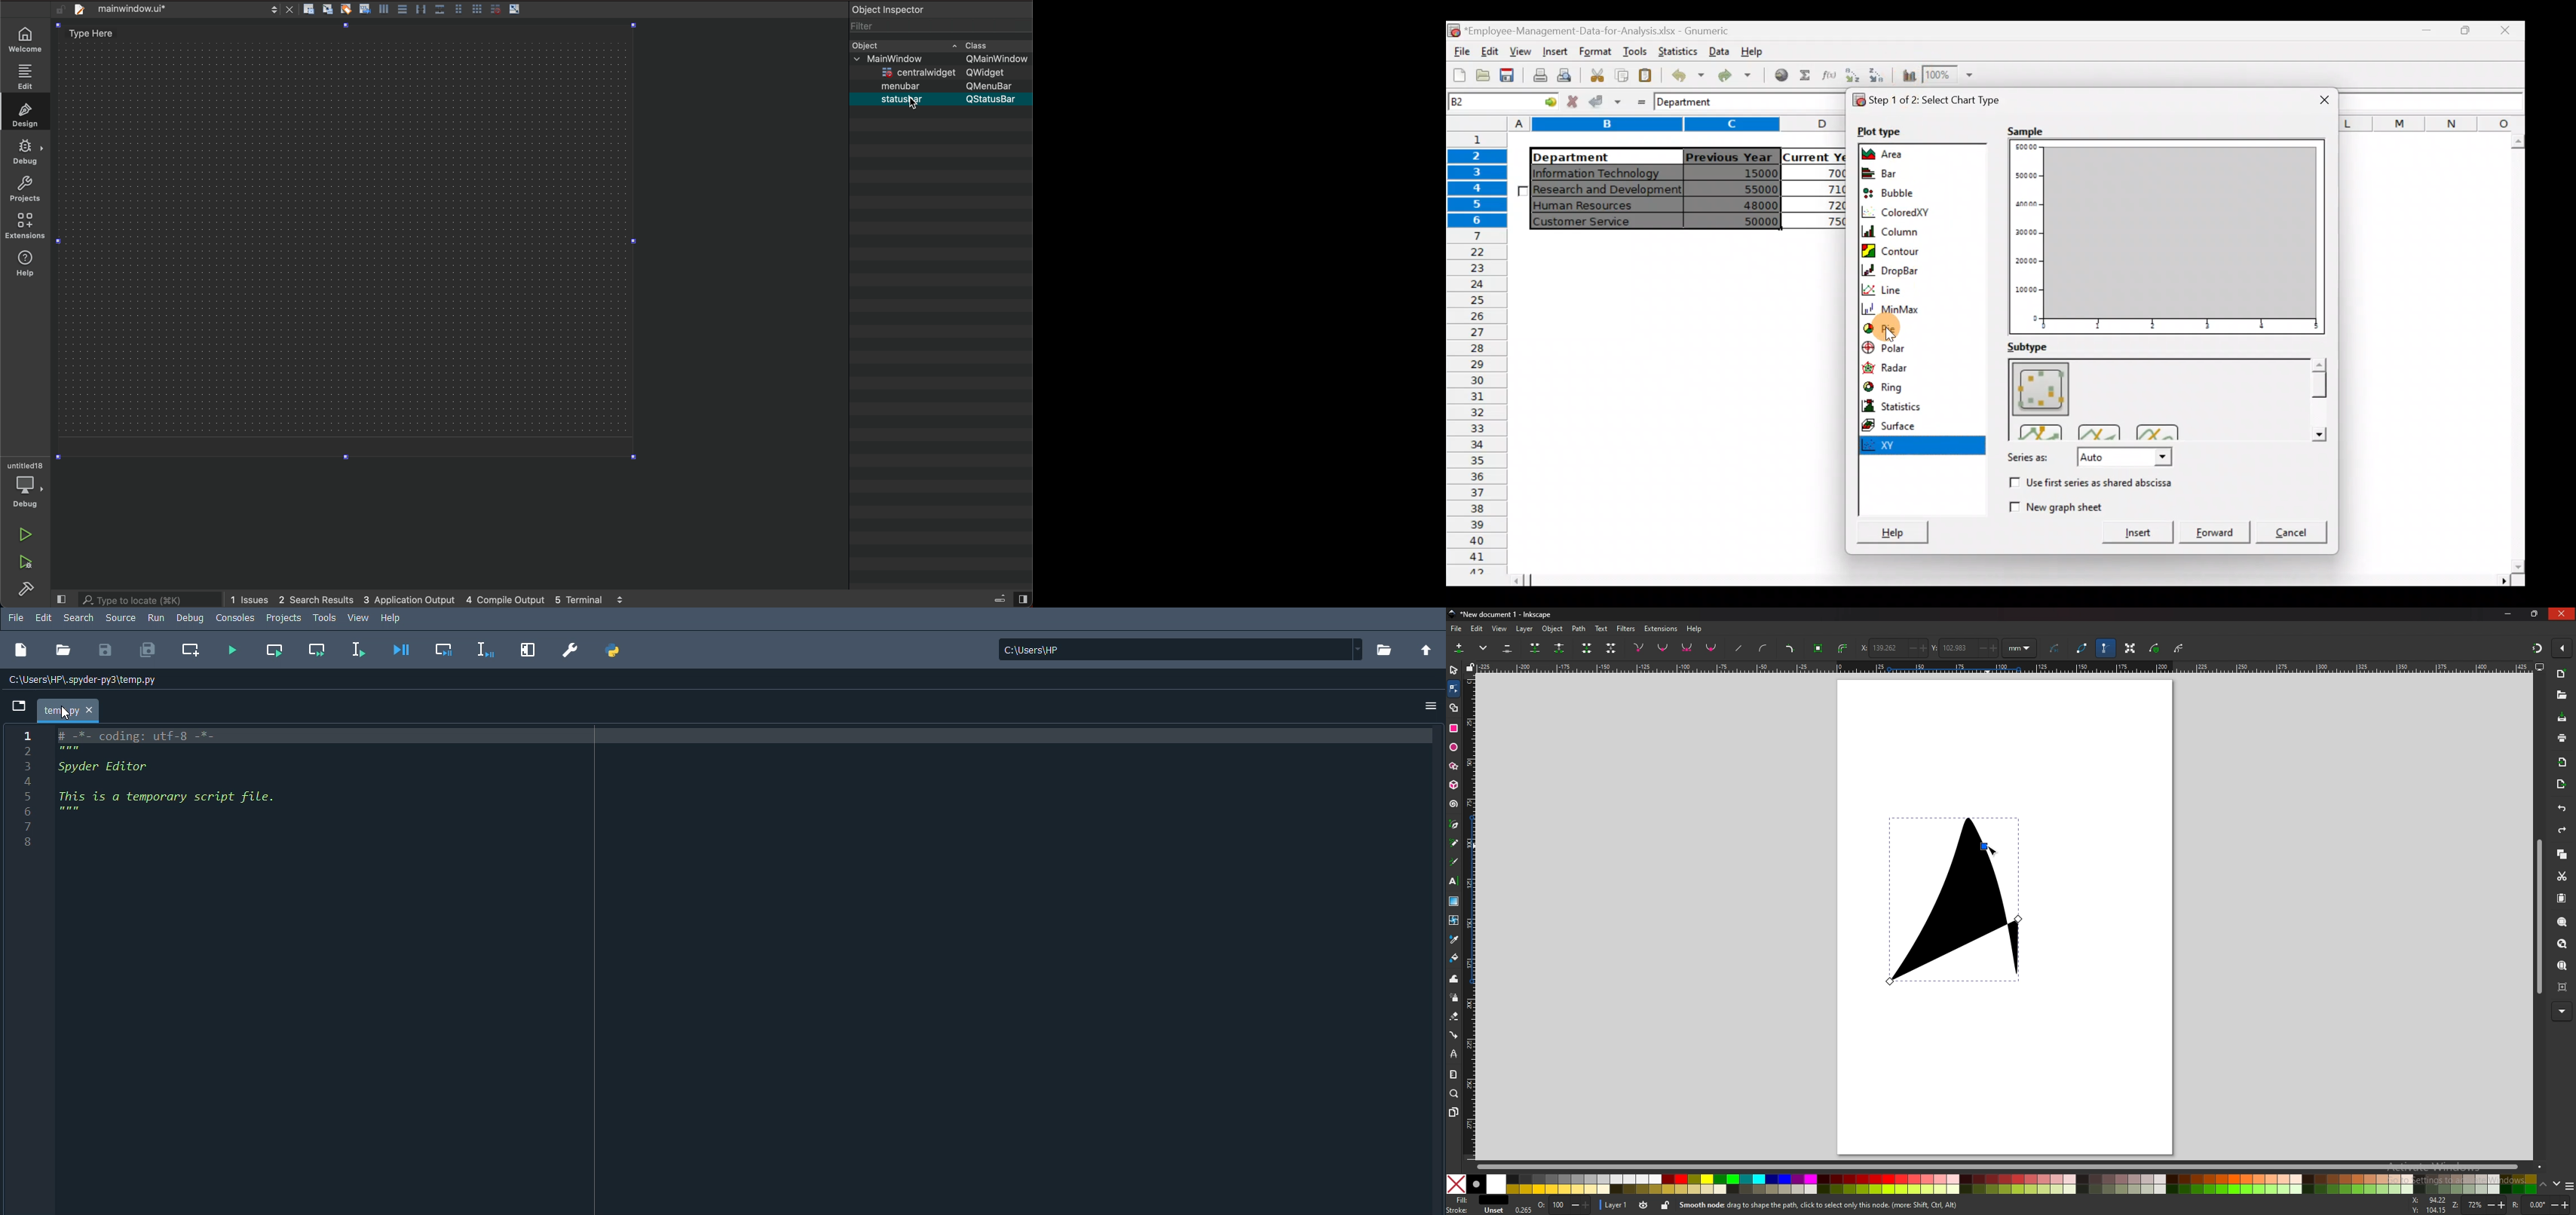 The image size is (2576, 1232). Describe the element at coordinates (1595, 222) in the screenshot. I see `Customer Service` at that location.